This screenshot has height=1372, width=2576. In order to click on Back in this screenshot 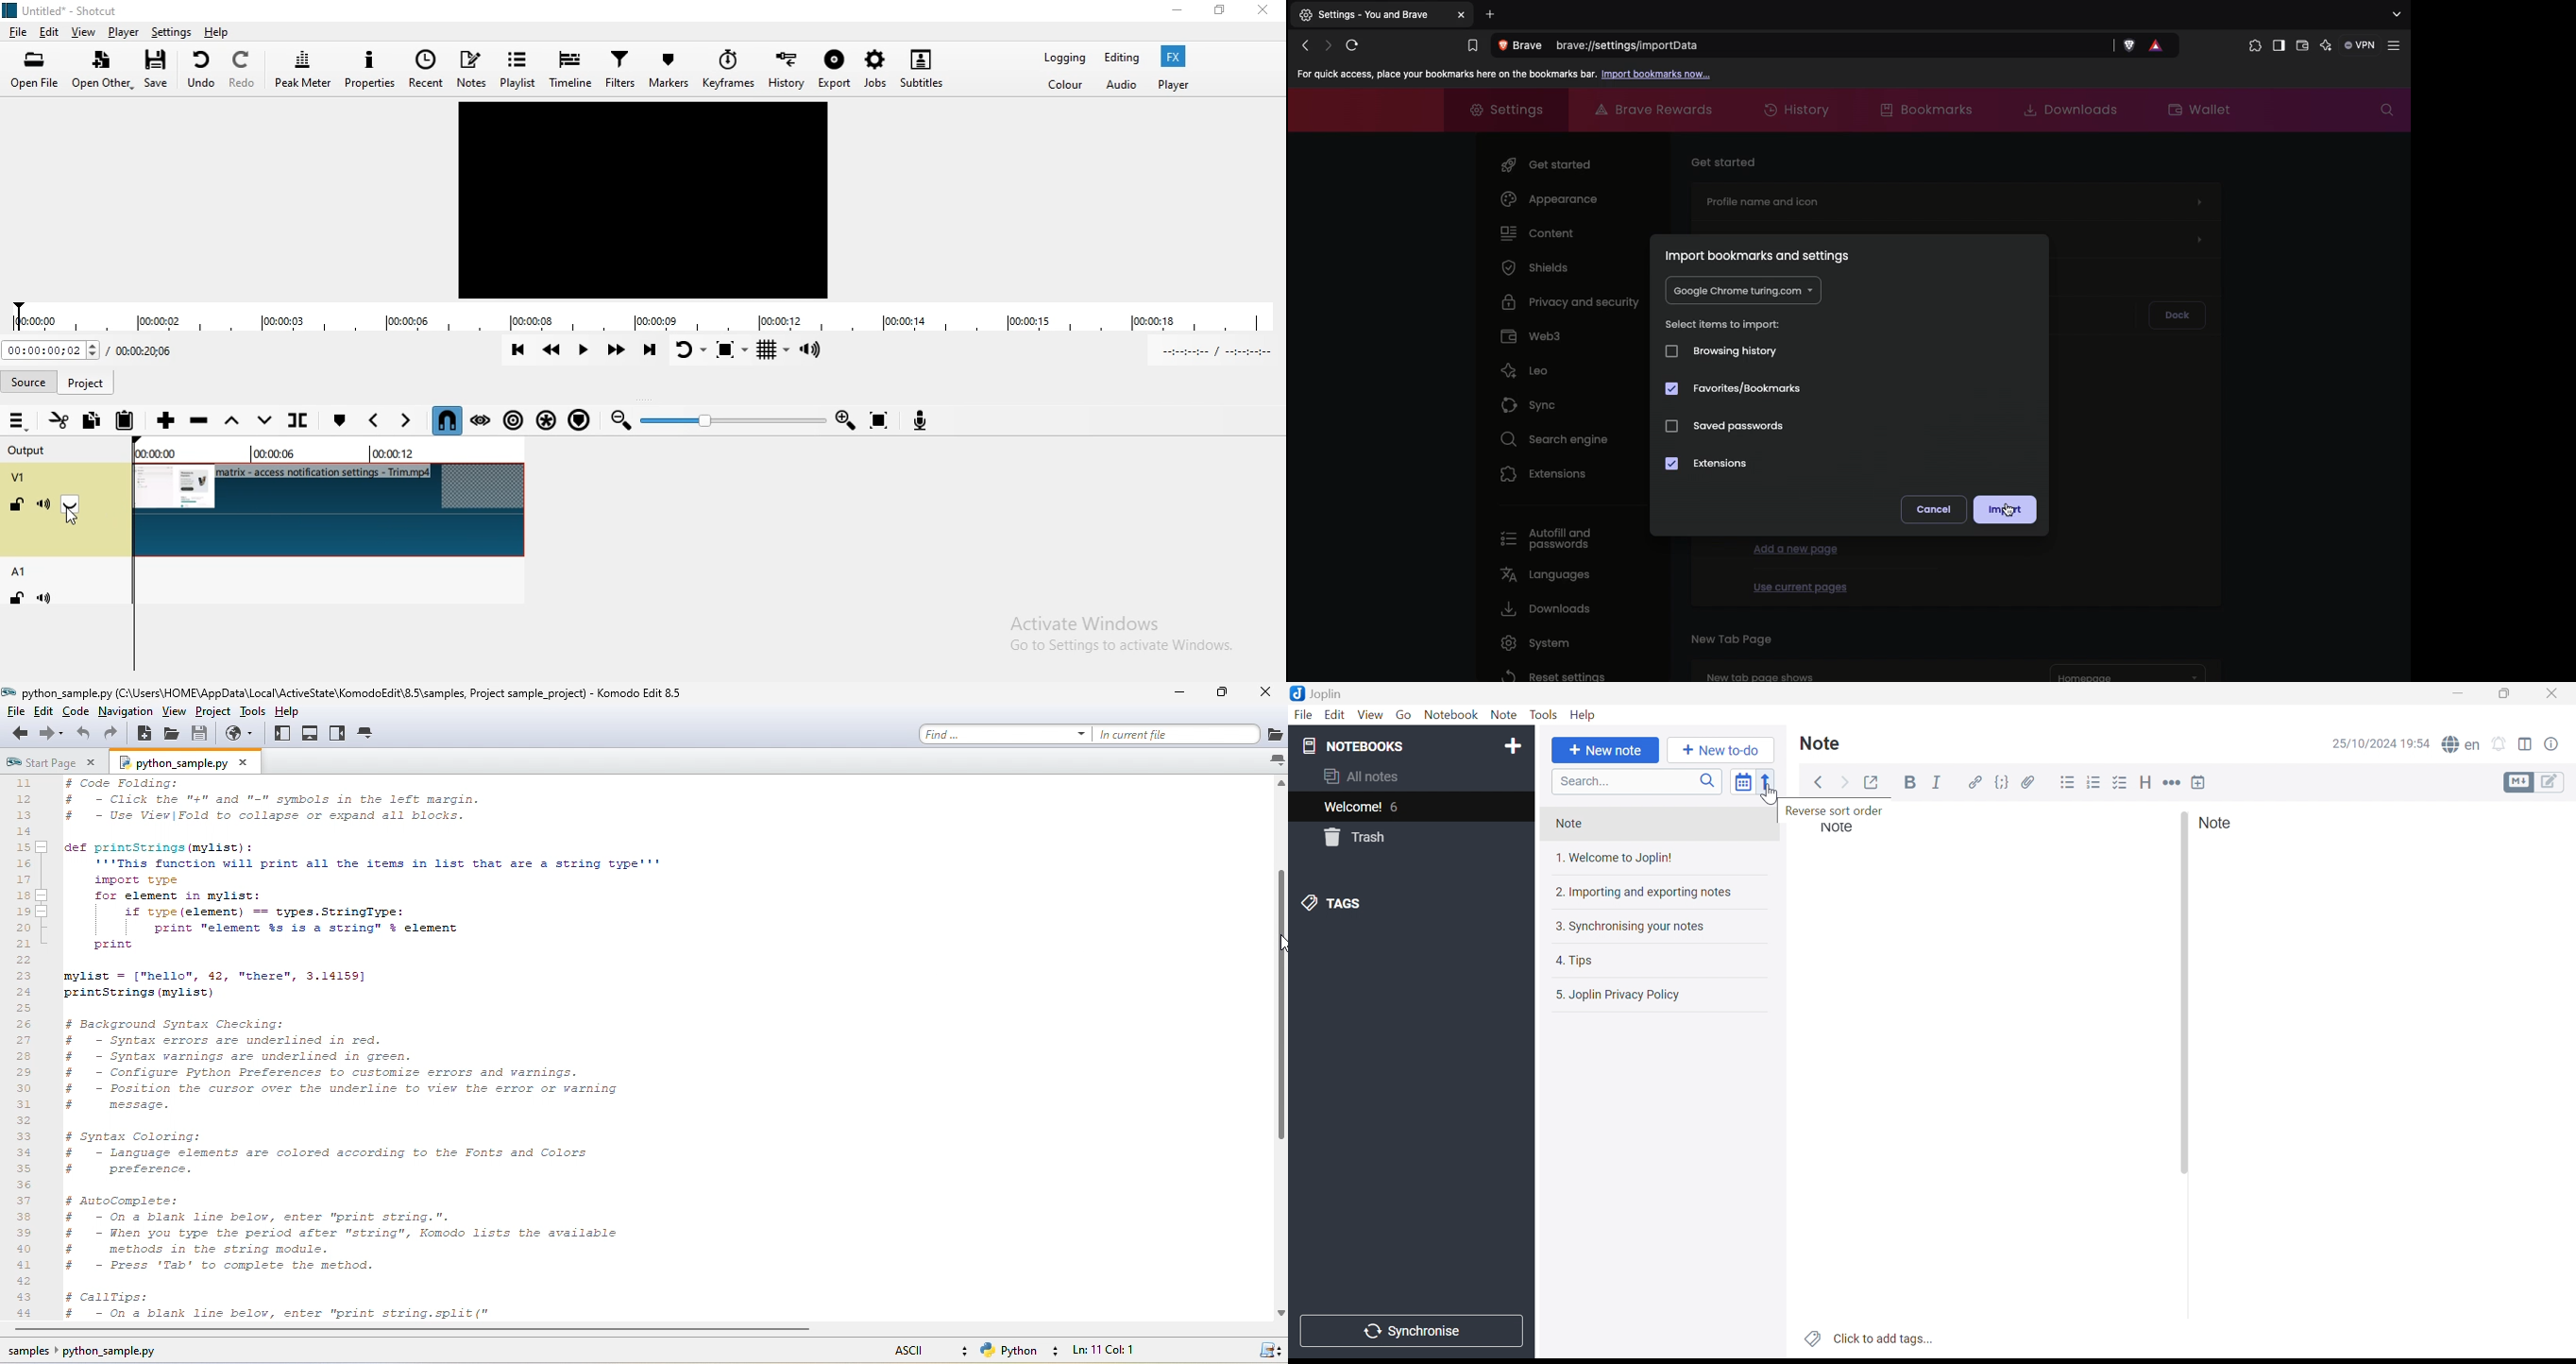, I will do `click(1820, 783)`.